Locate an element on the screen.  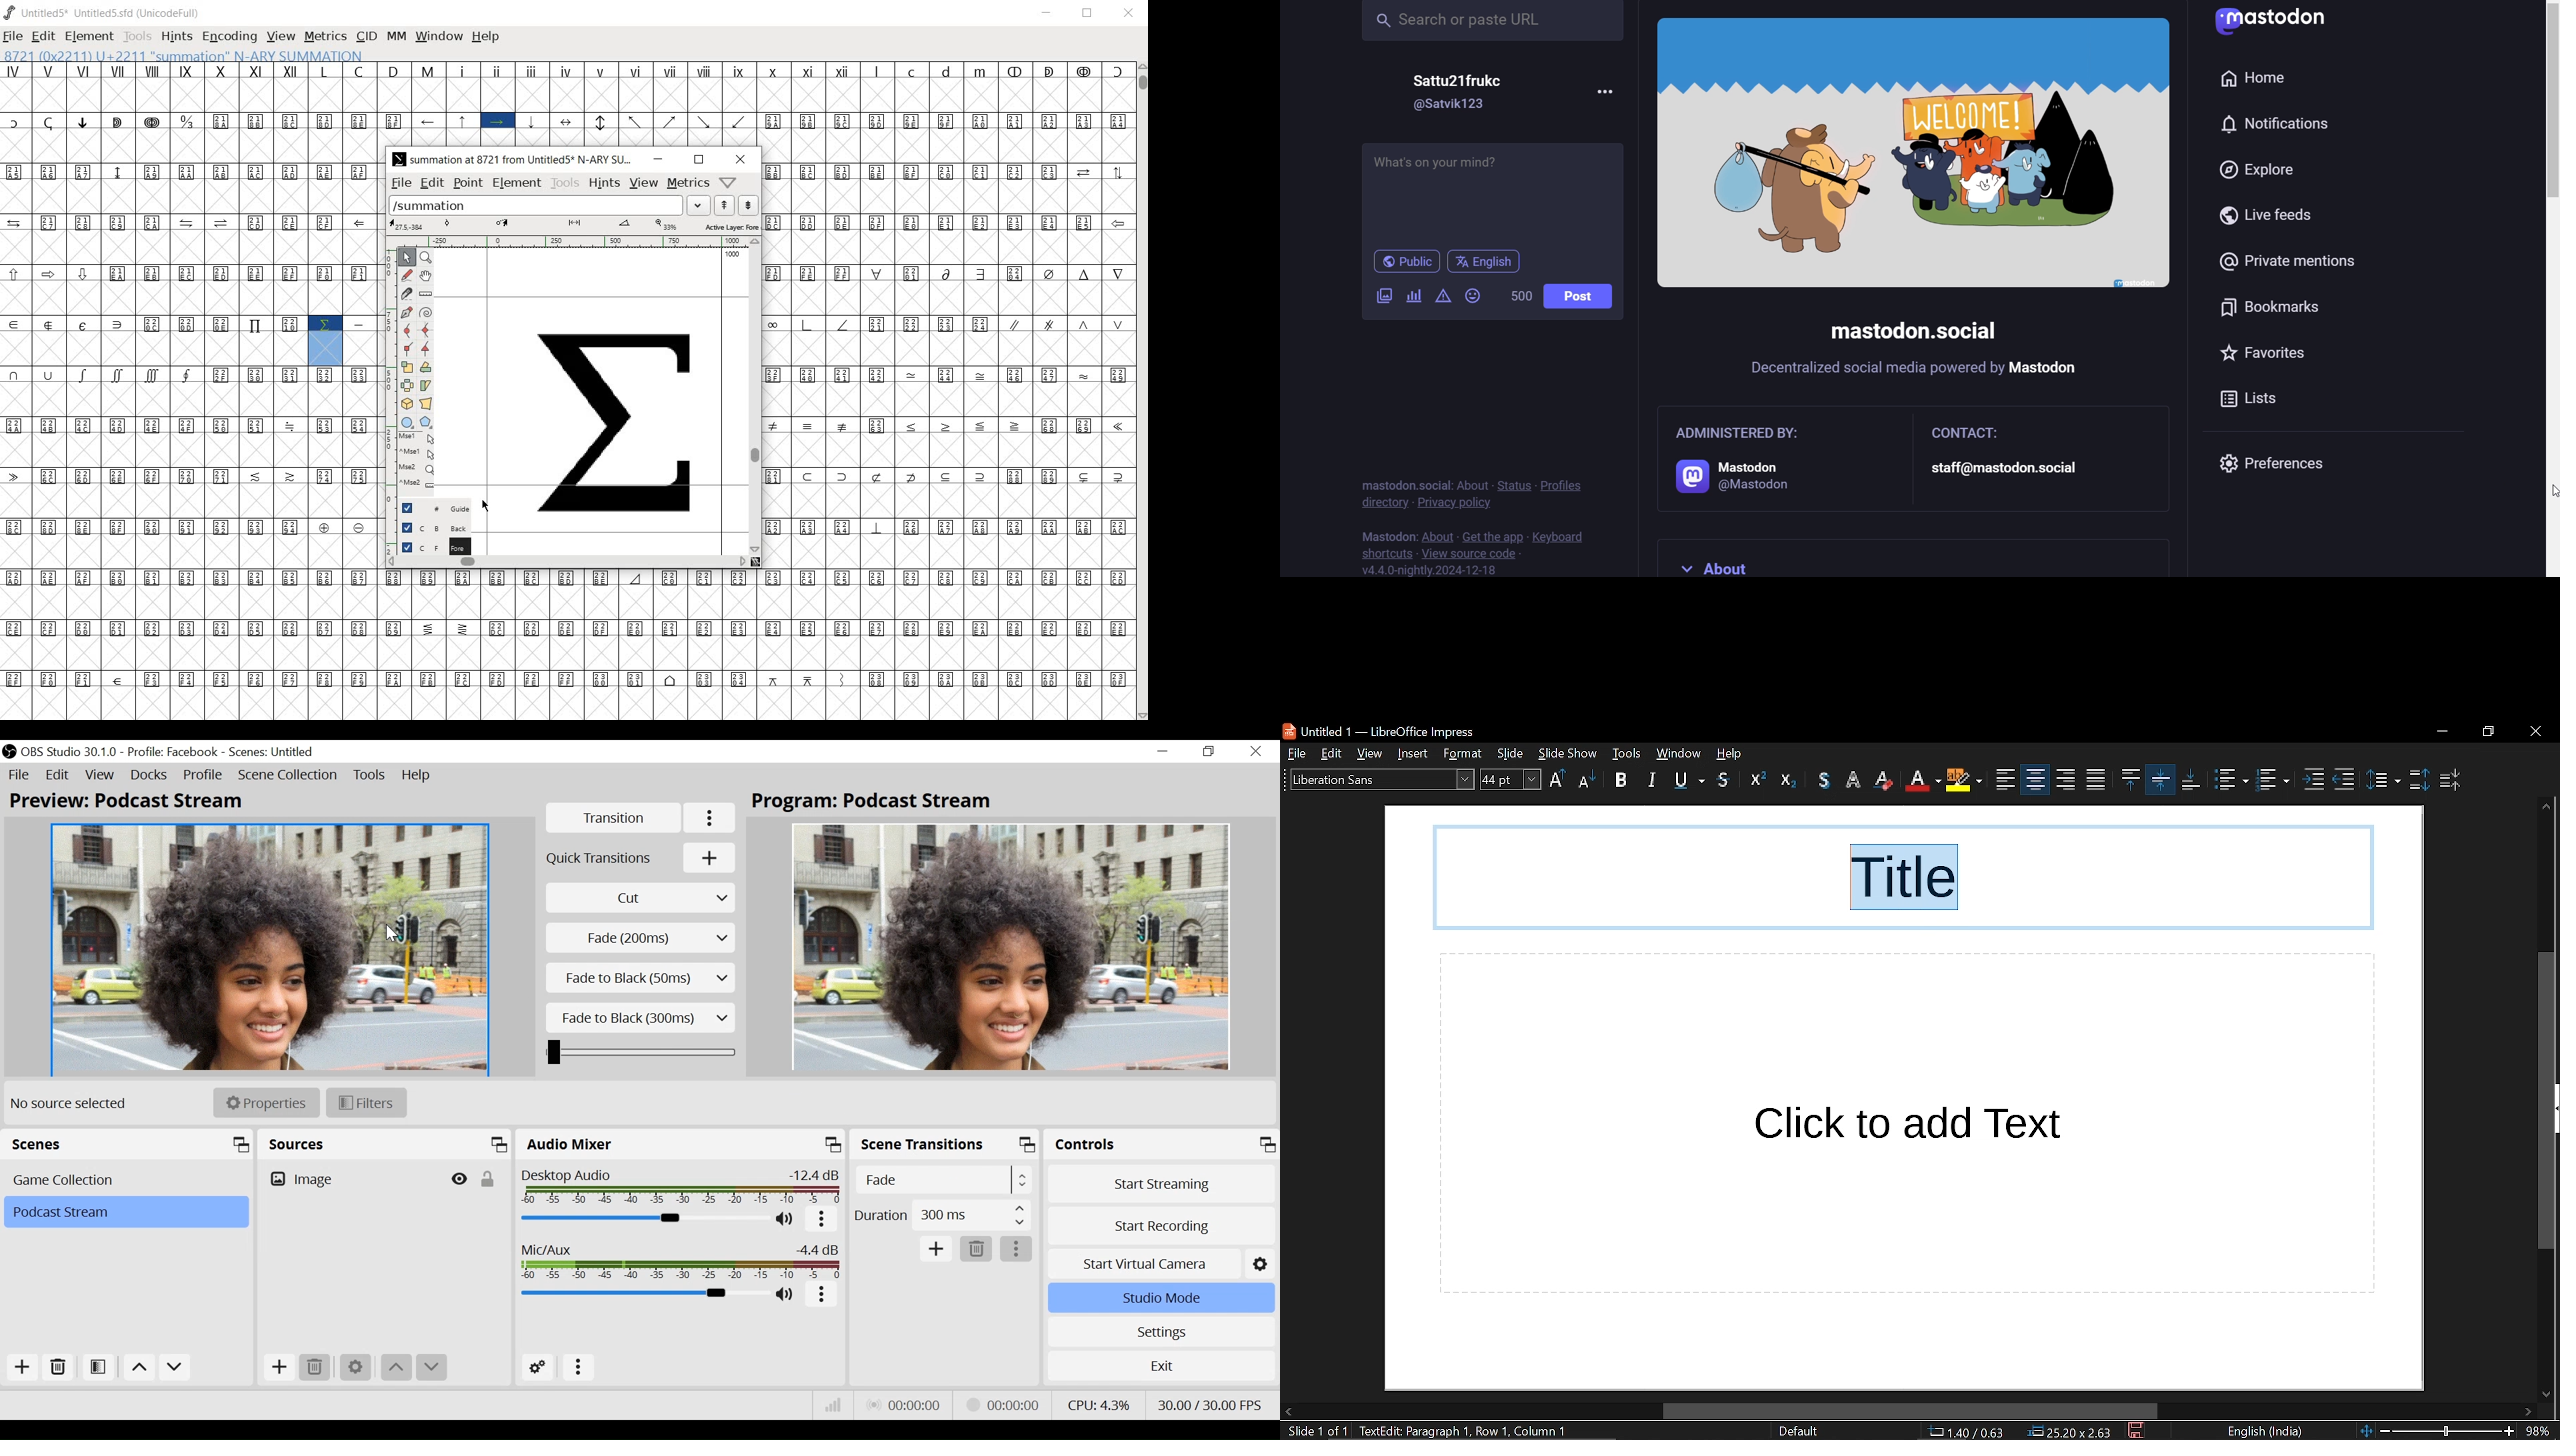
zoom in is located at coordinates (2509, 1432).